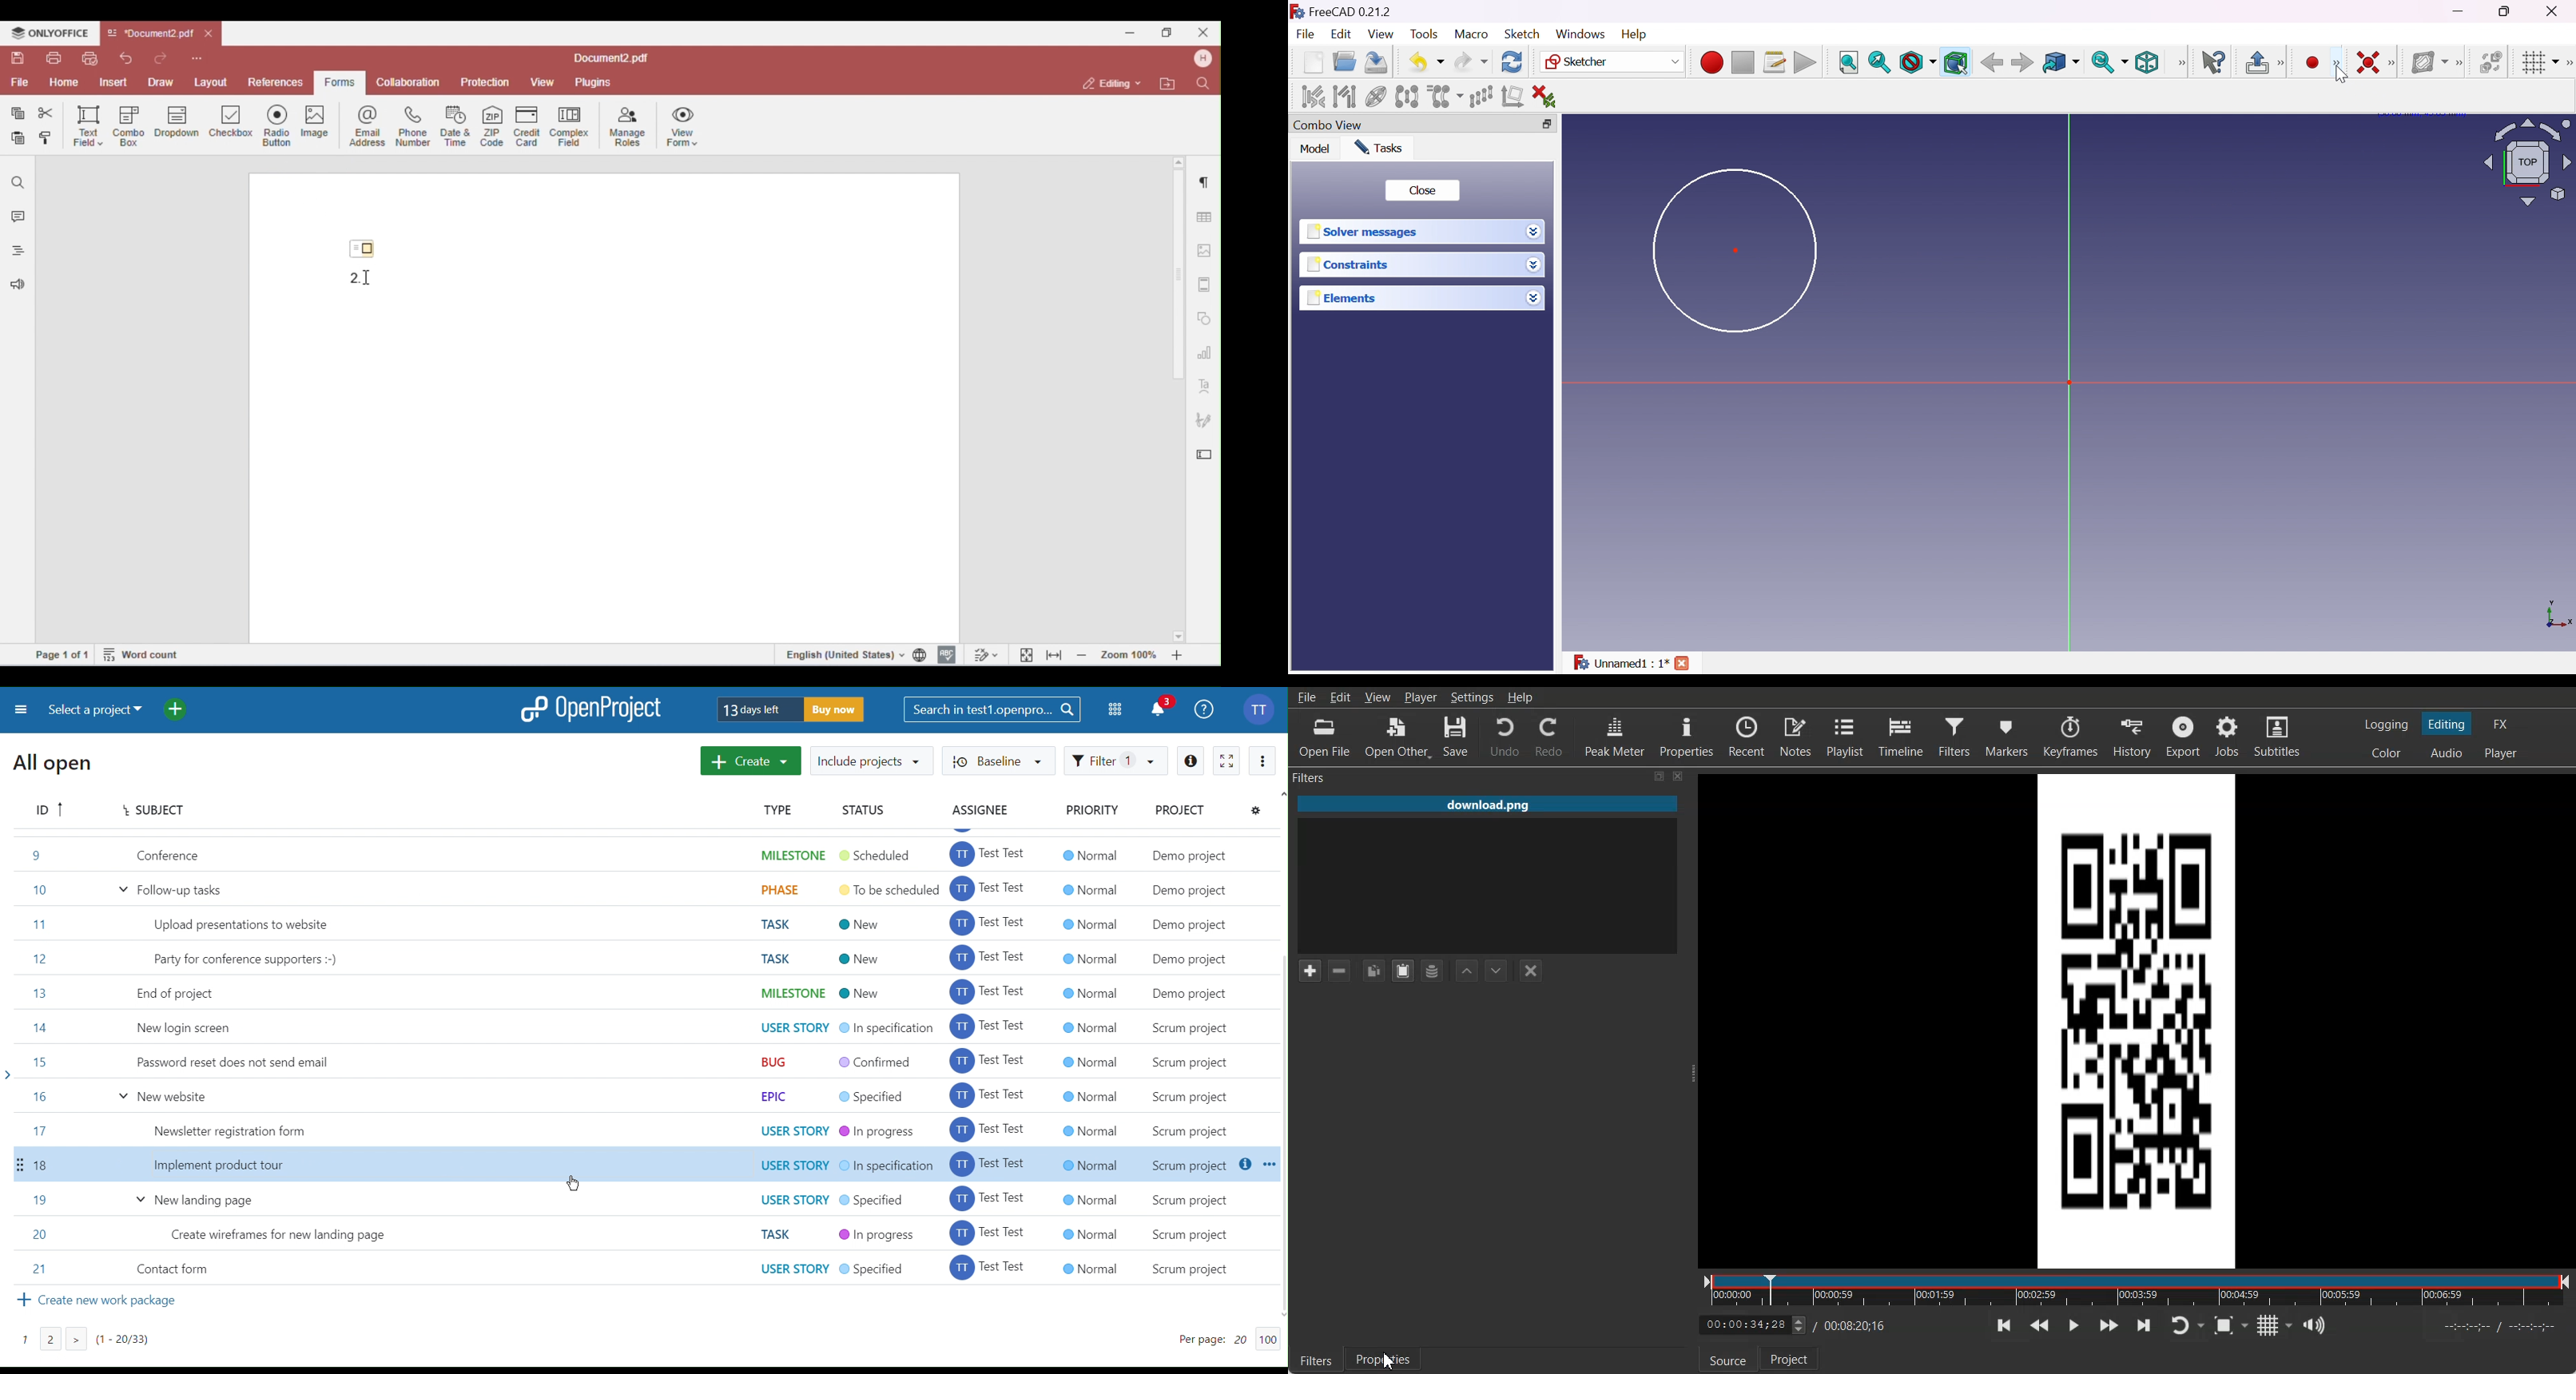 The height and width of the screenshot is (1400, 2576). I want to click on Modules, so click(1116, 710).